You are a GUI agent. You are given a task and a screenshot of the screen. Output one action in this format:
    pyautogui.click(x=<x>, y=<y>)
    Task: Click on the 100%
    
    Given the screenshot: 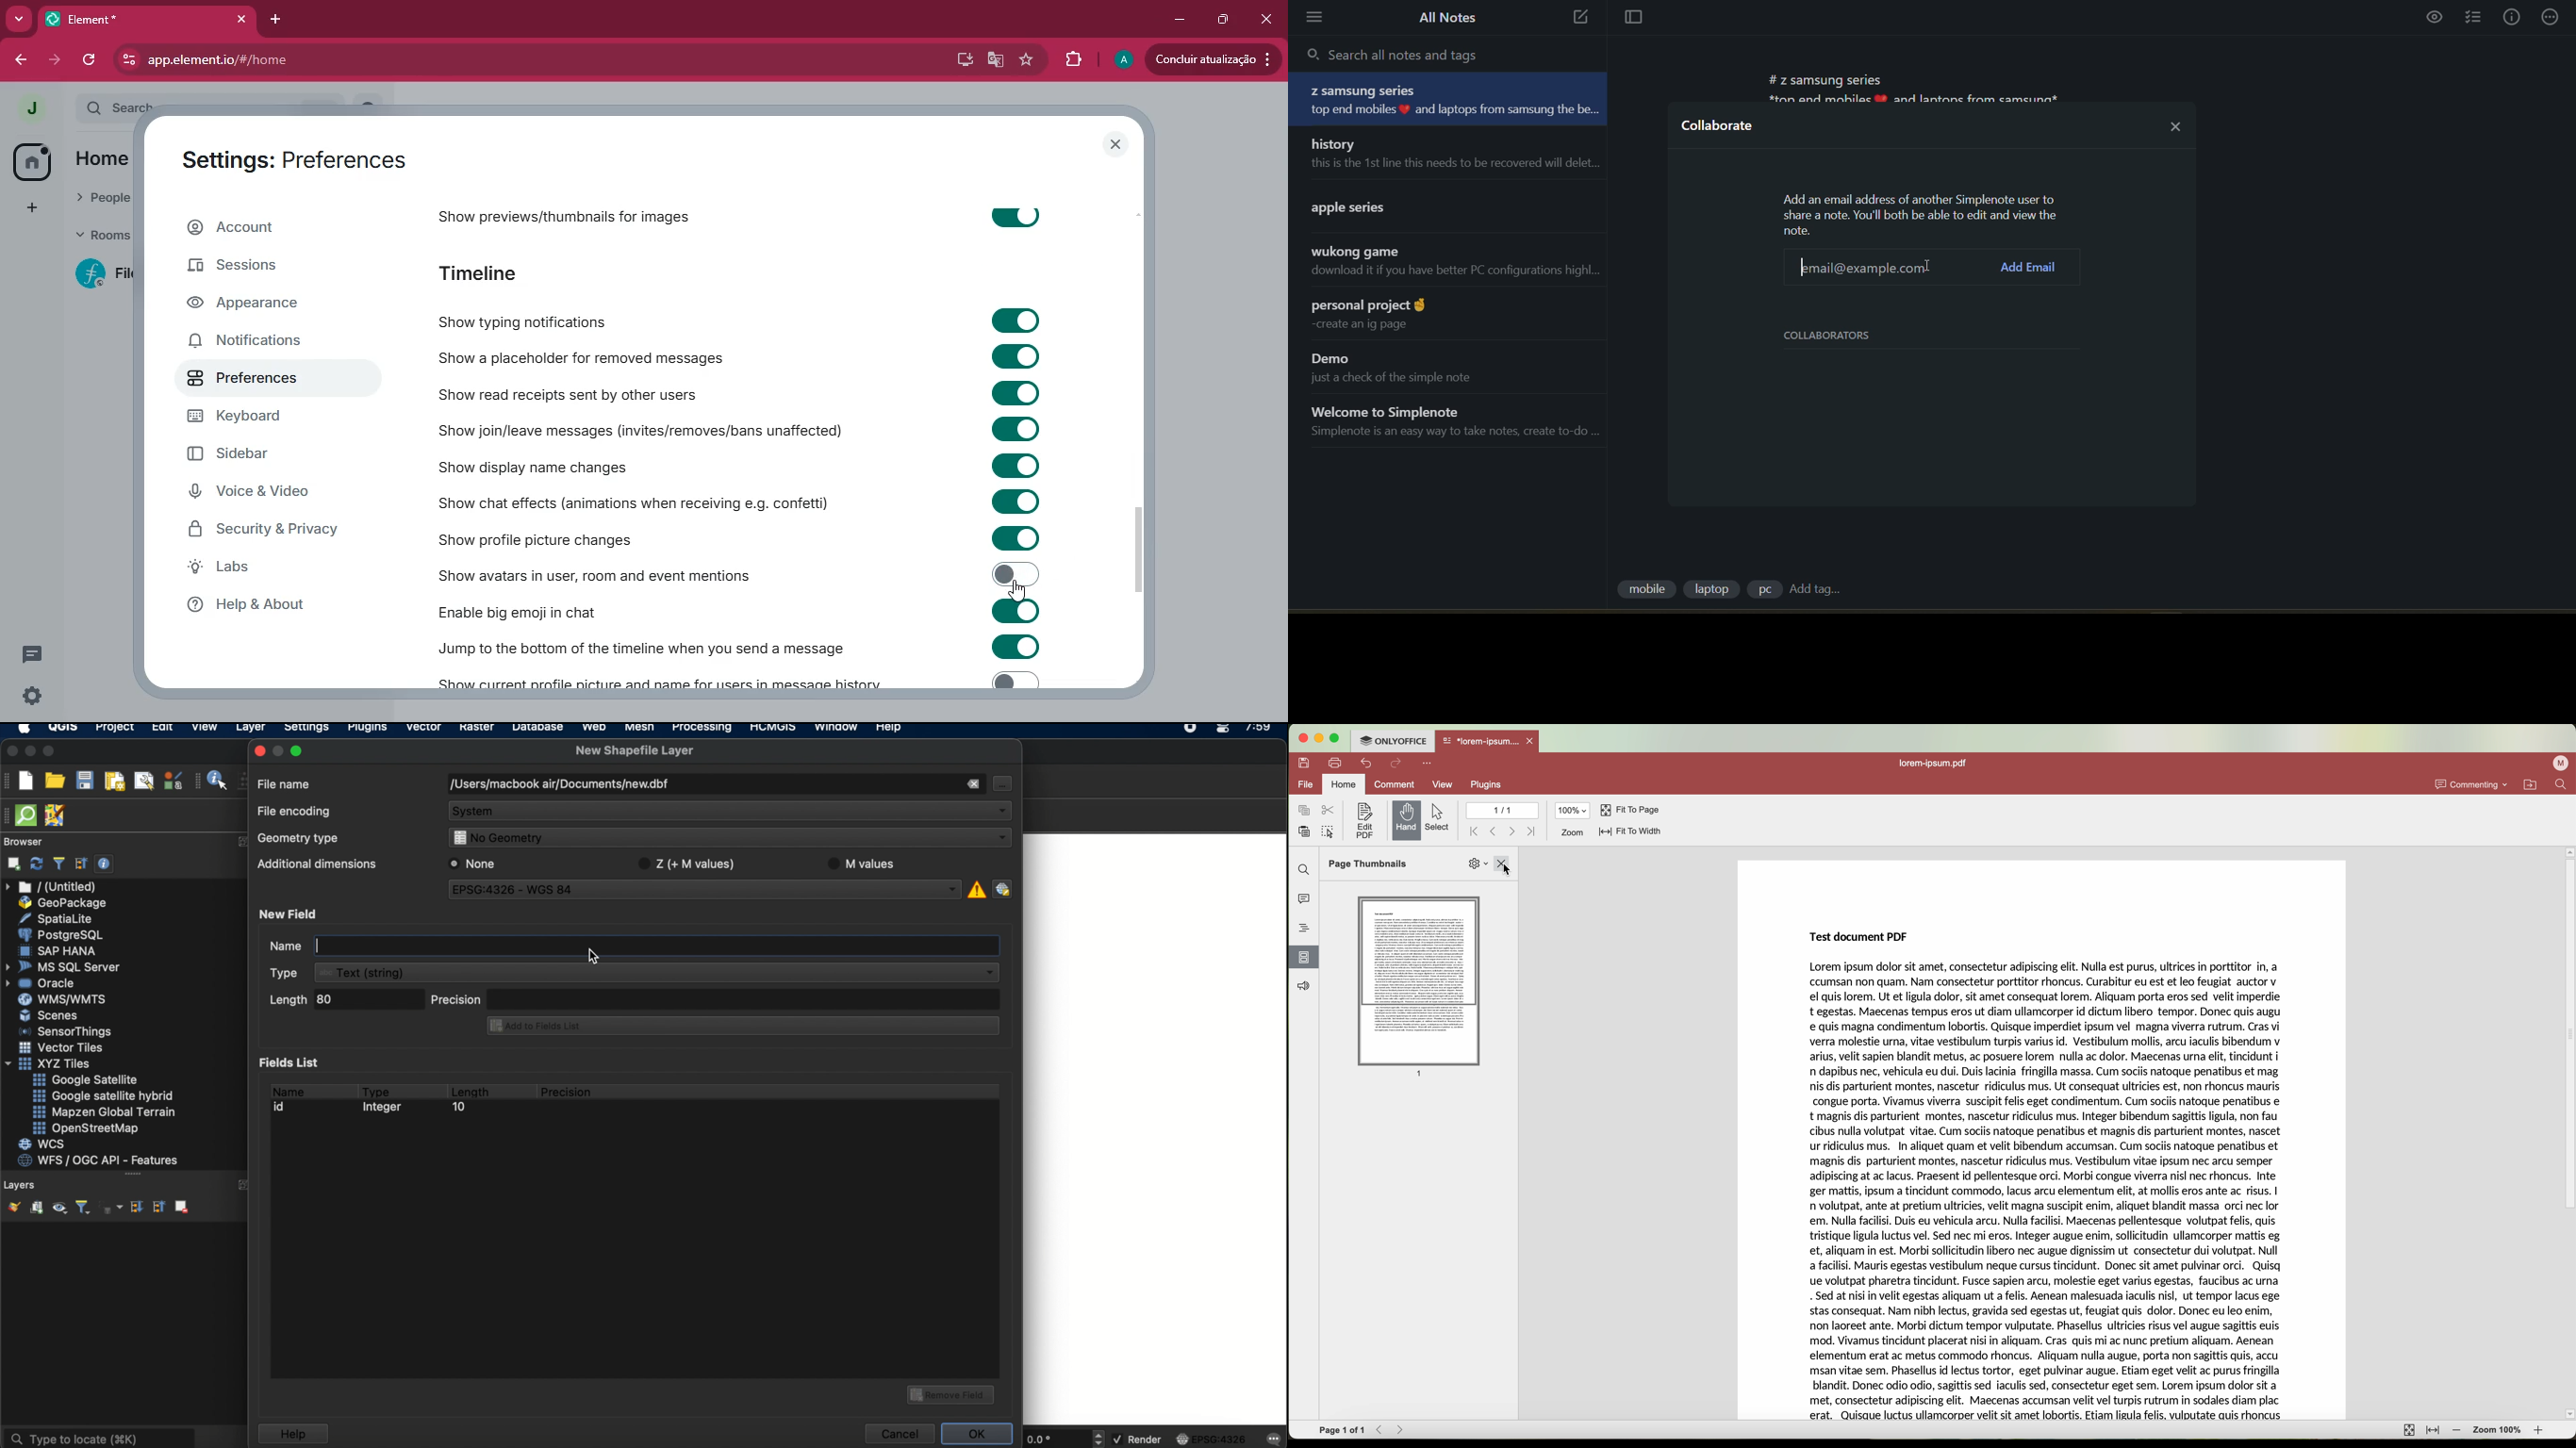 What is the action you would take?
    pyautogui.click(x=1574, y=811)
    